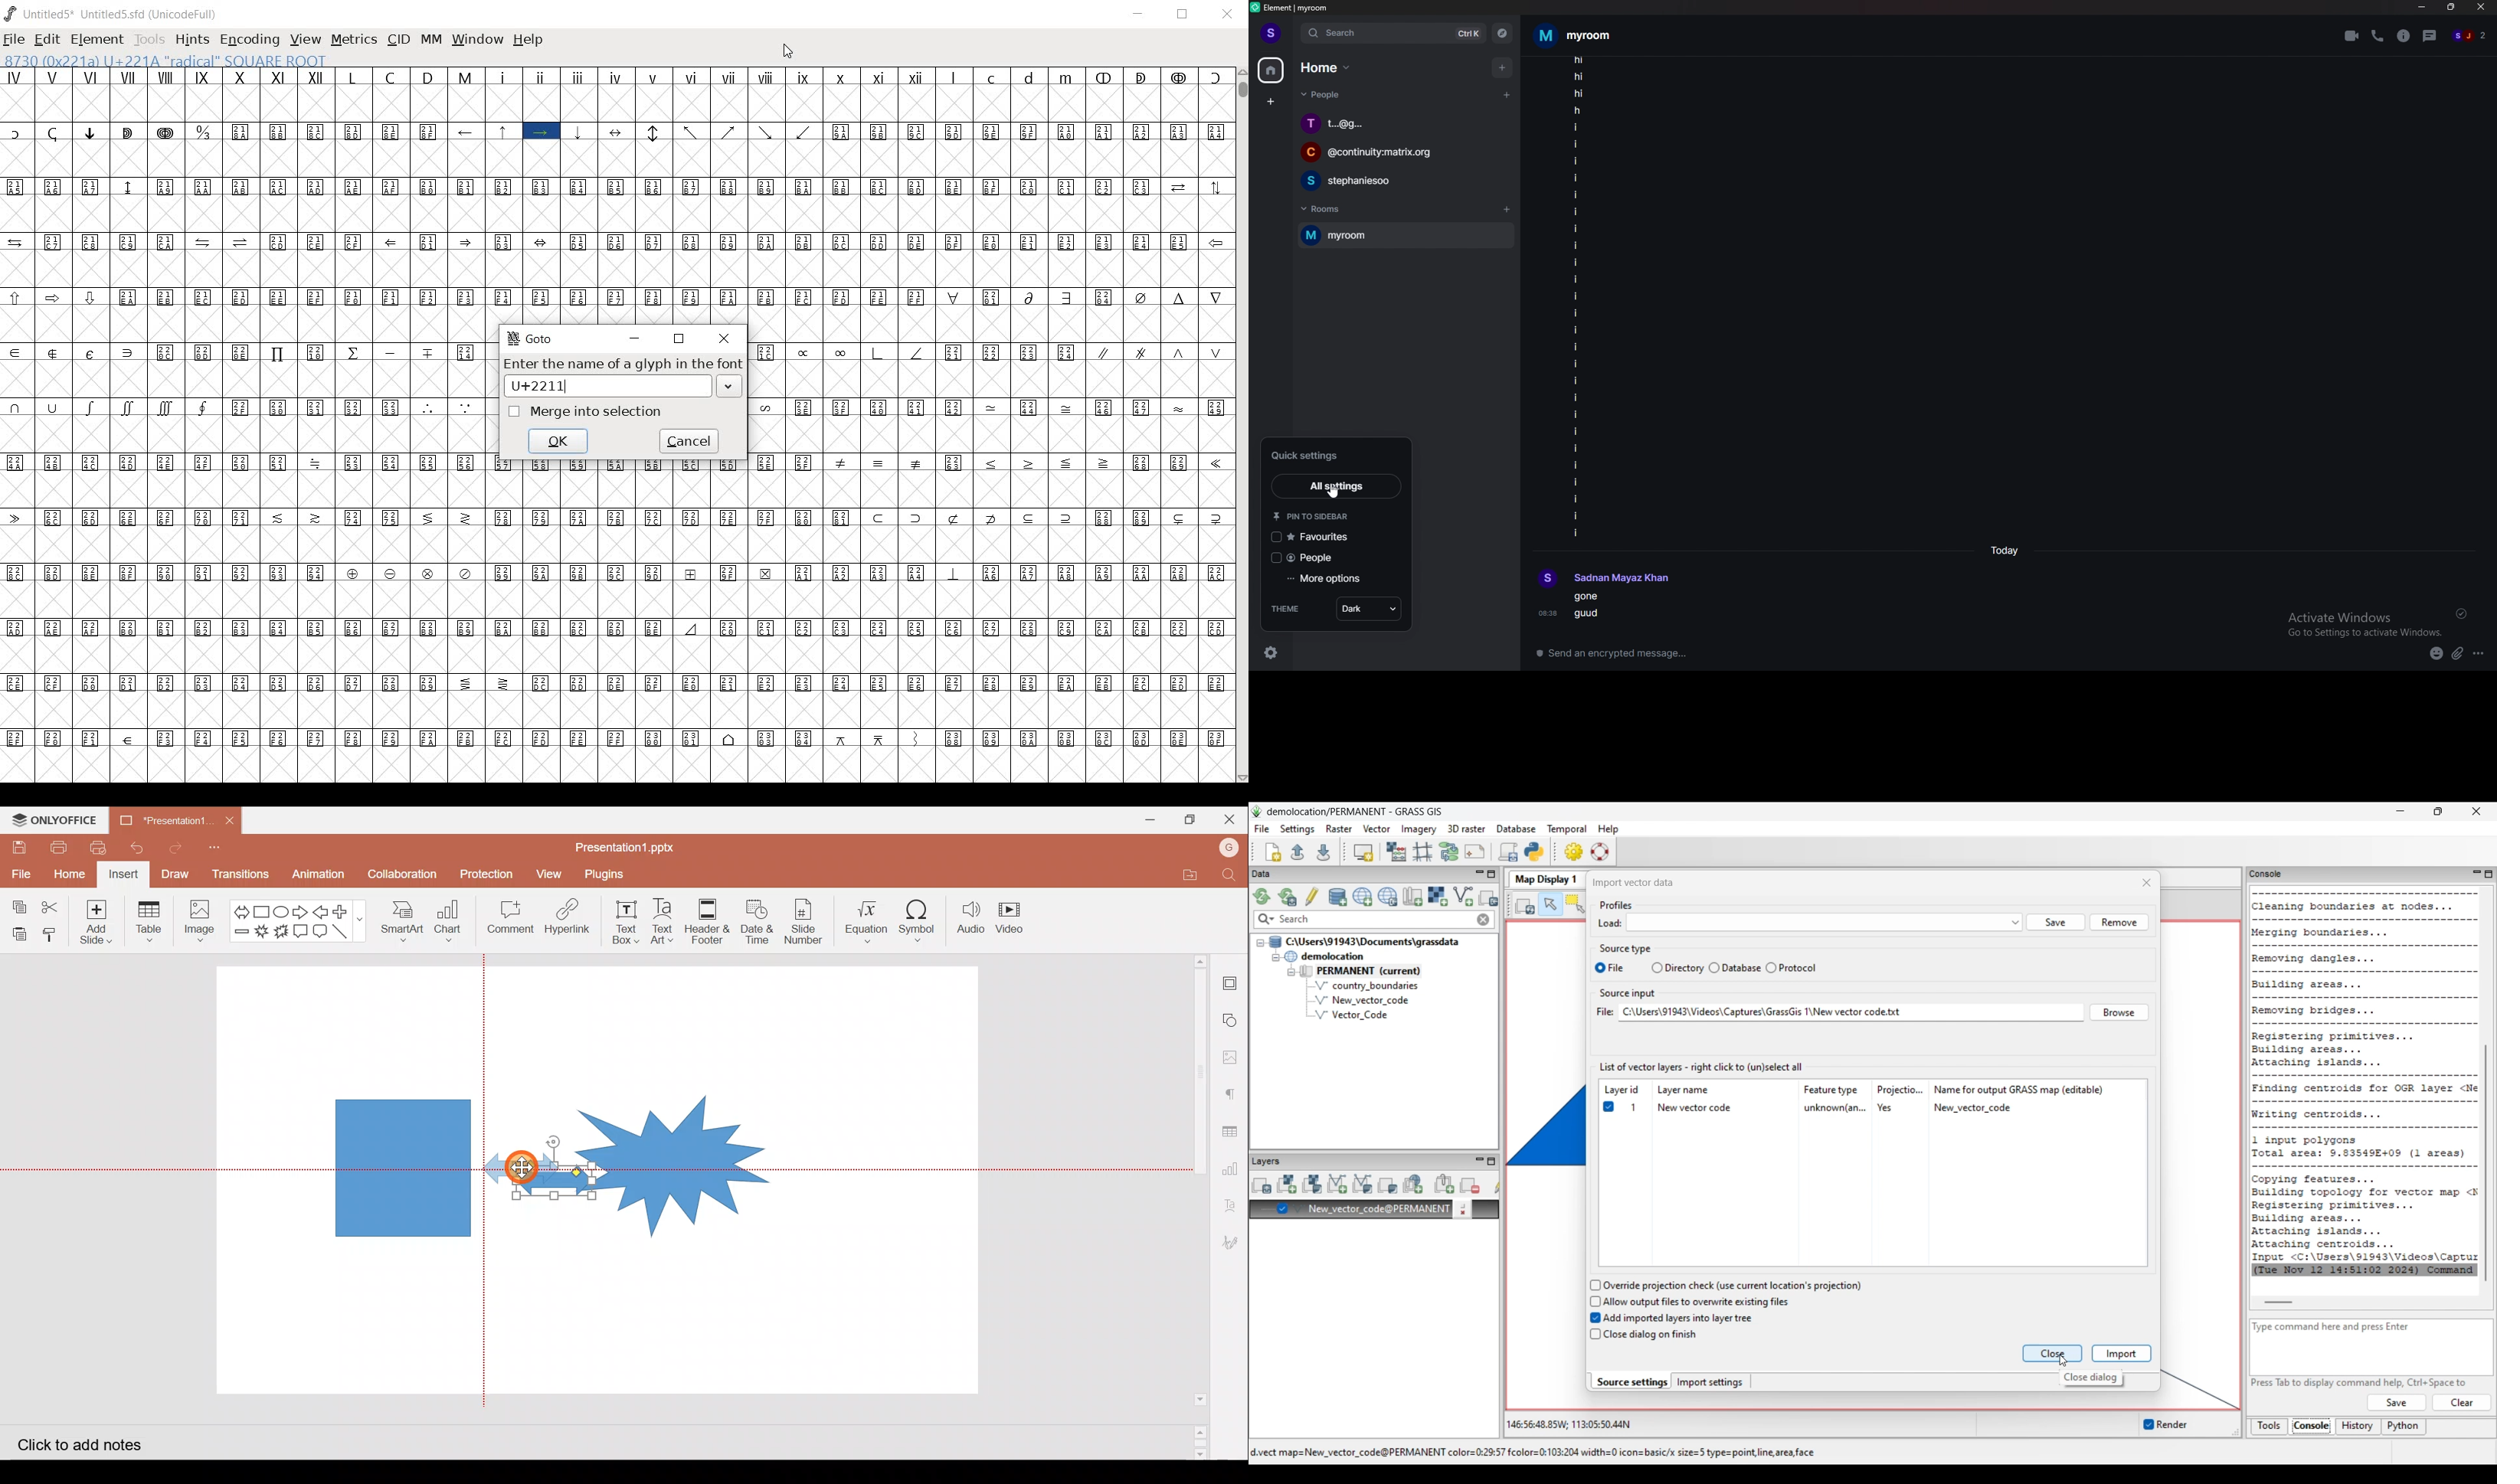 This screenshot has width=2520, height=1484. What do you see at coordinates (69, 876) in the screenshot?
I see `Home` at bounding box center [69, 876].